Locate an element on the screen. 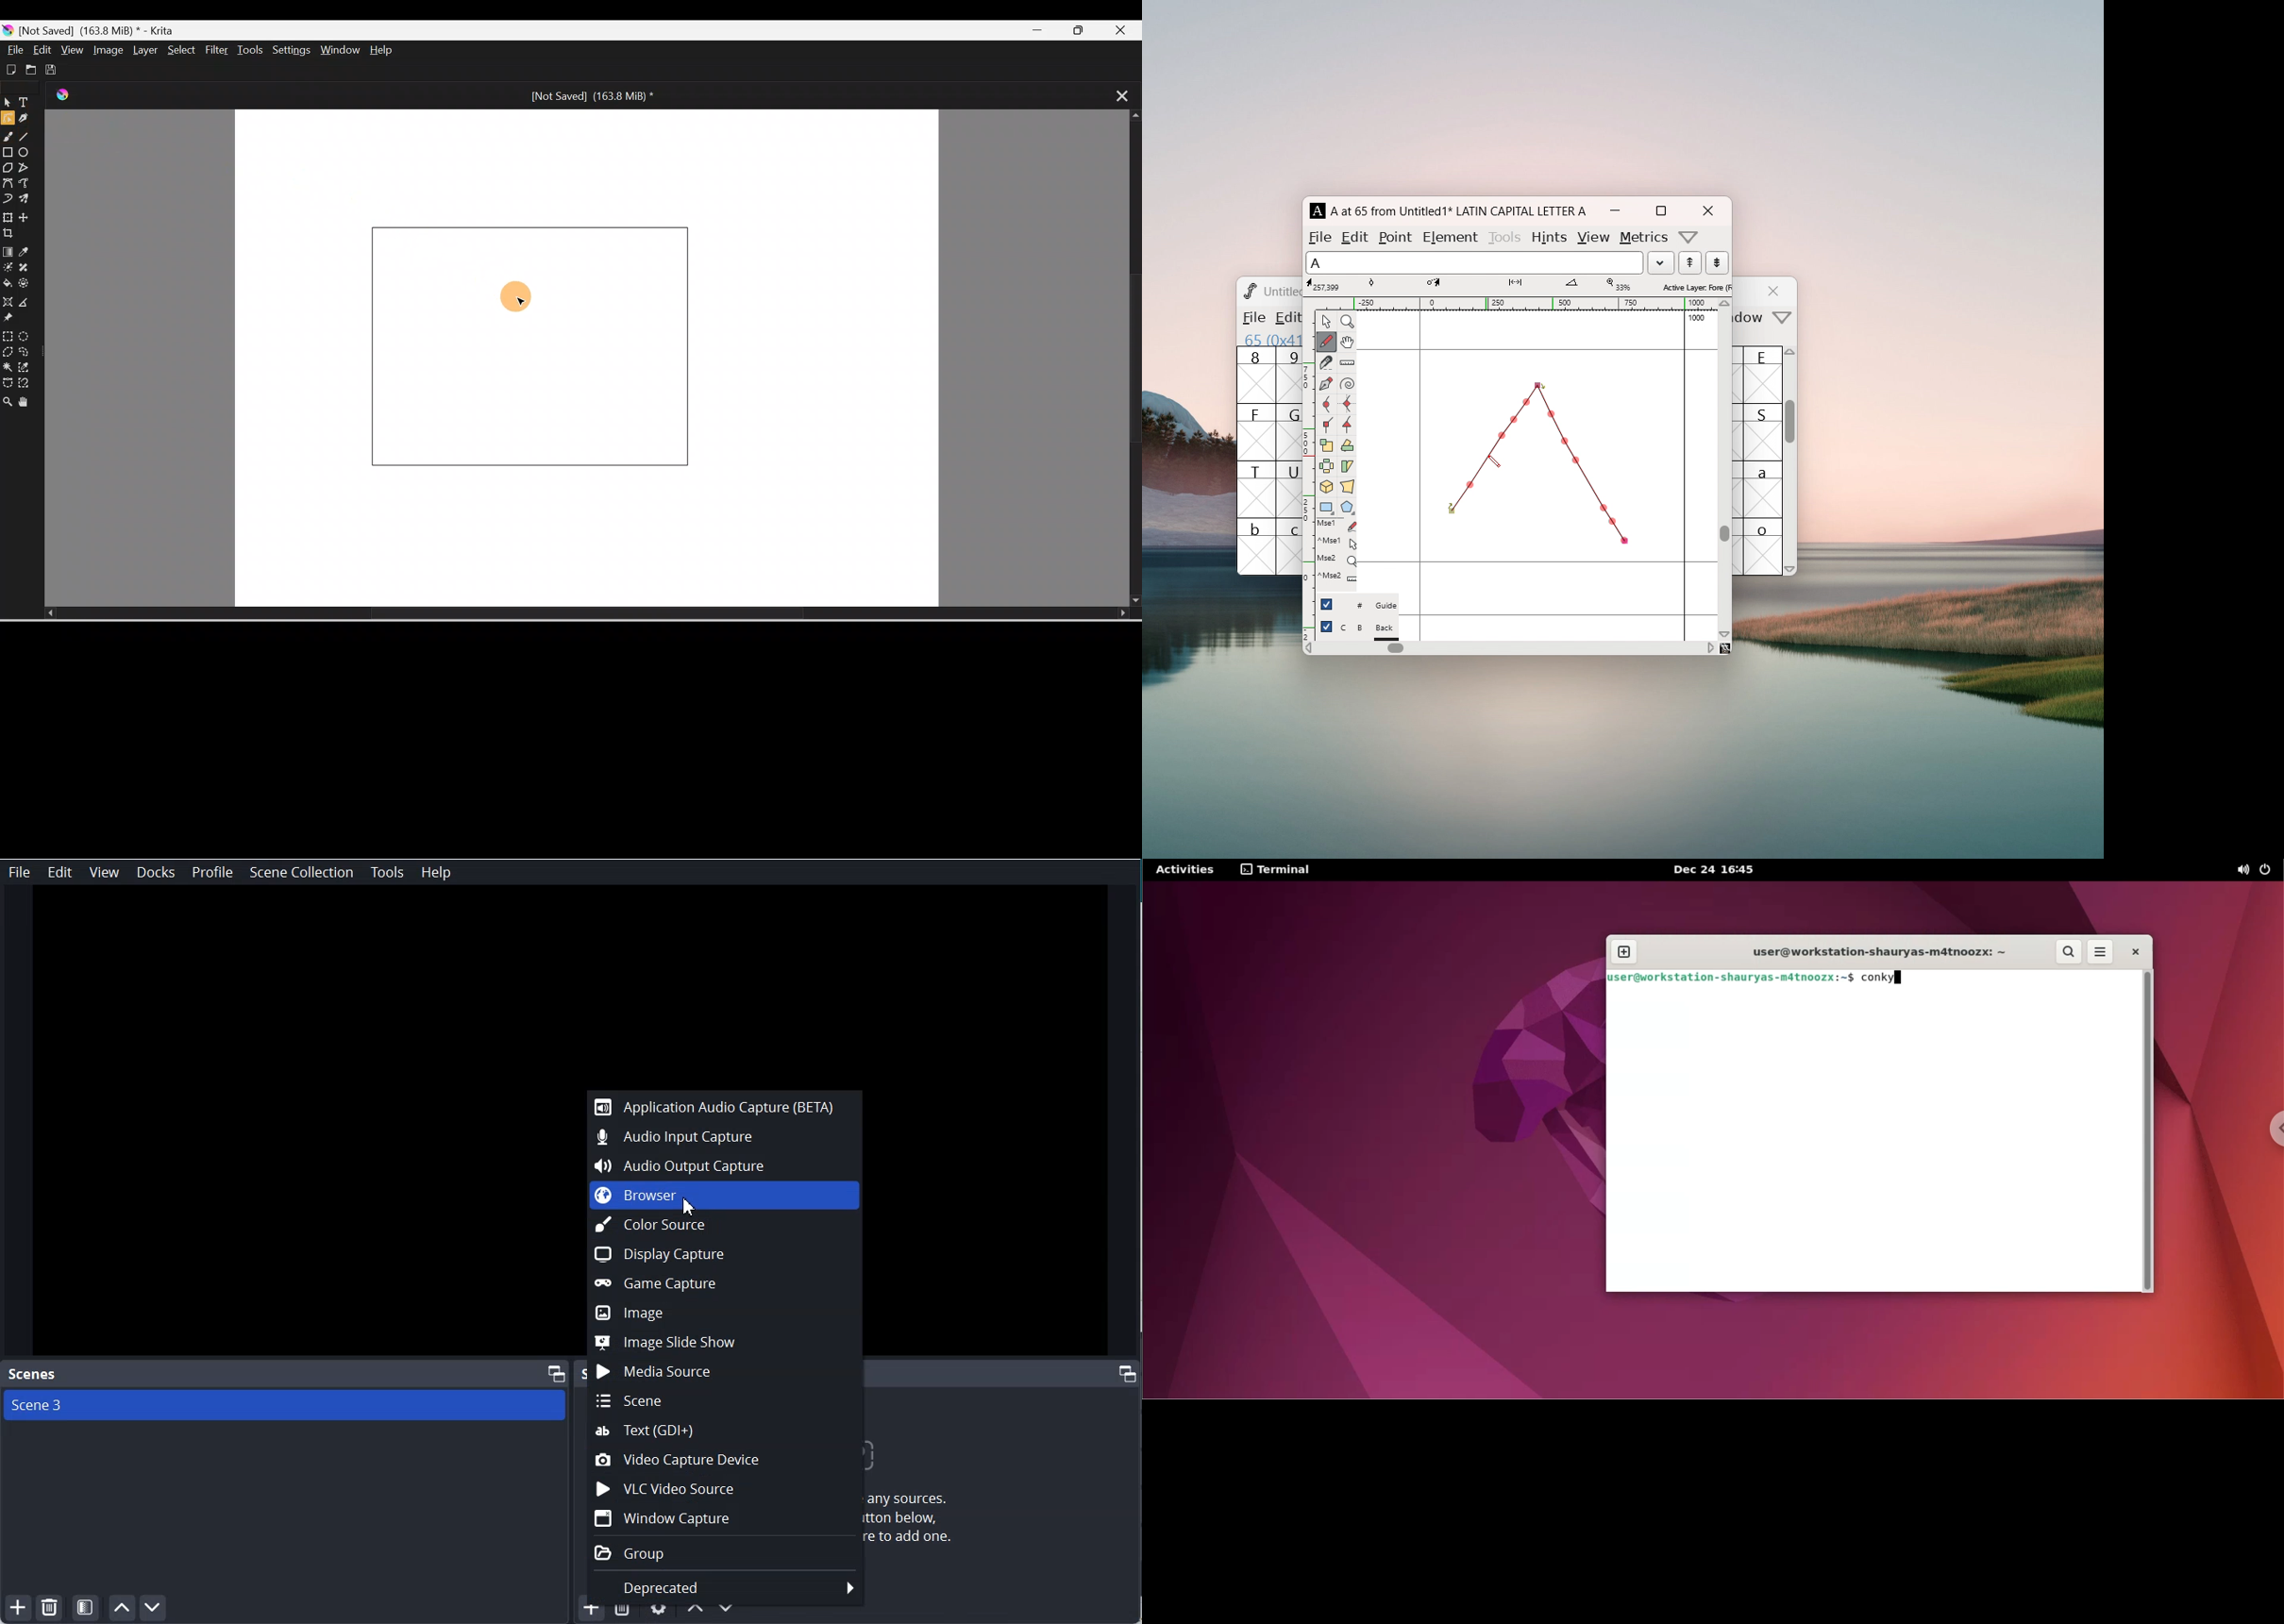  file is located at coordinates (1253, 317).